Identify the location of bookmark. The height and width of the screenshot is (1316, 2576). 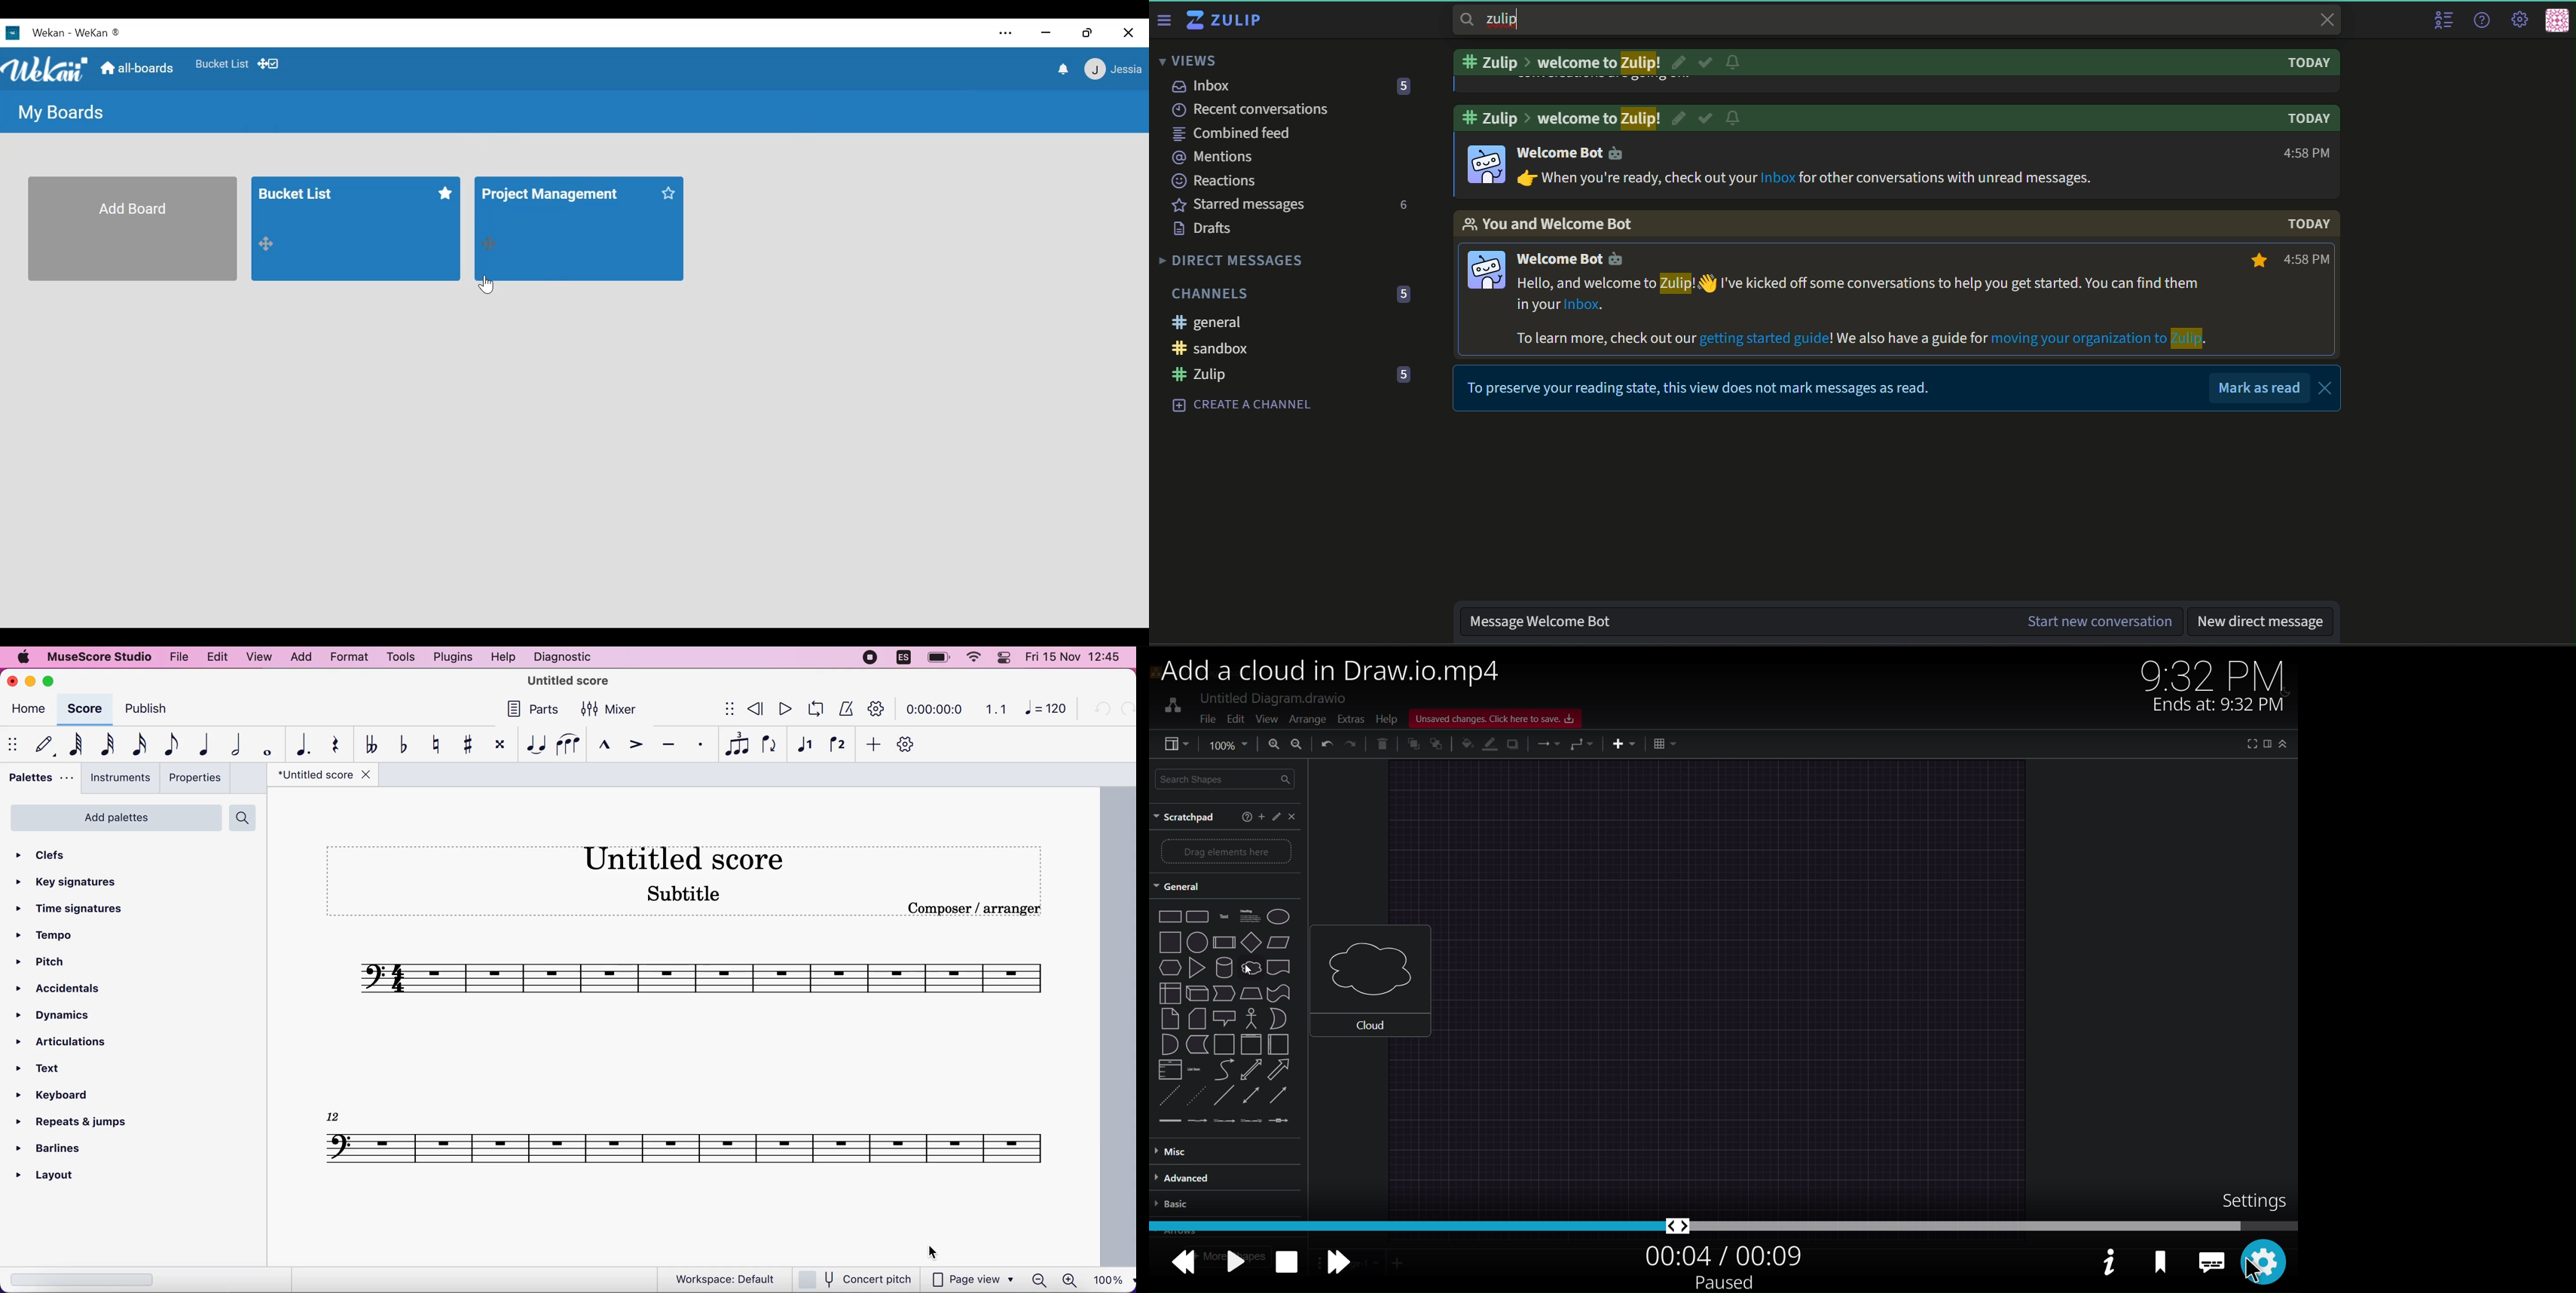
(2163, 1265).